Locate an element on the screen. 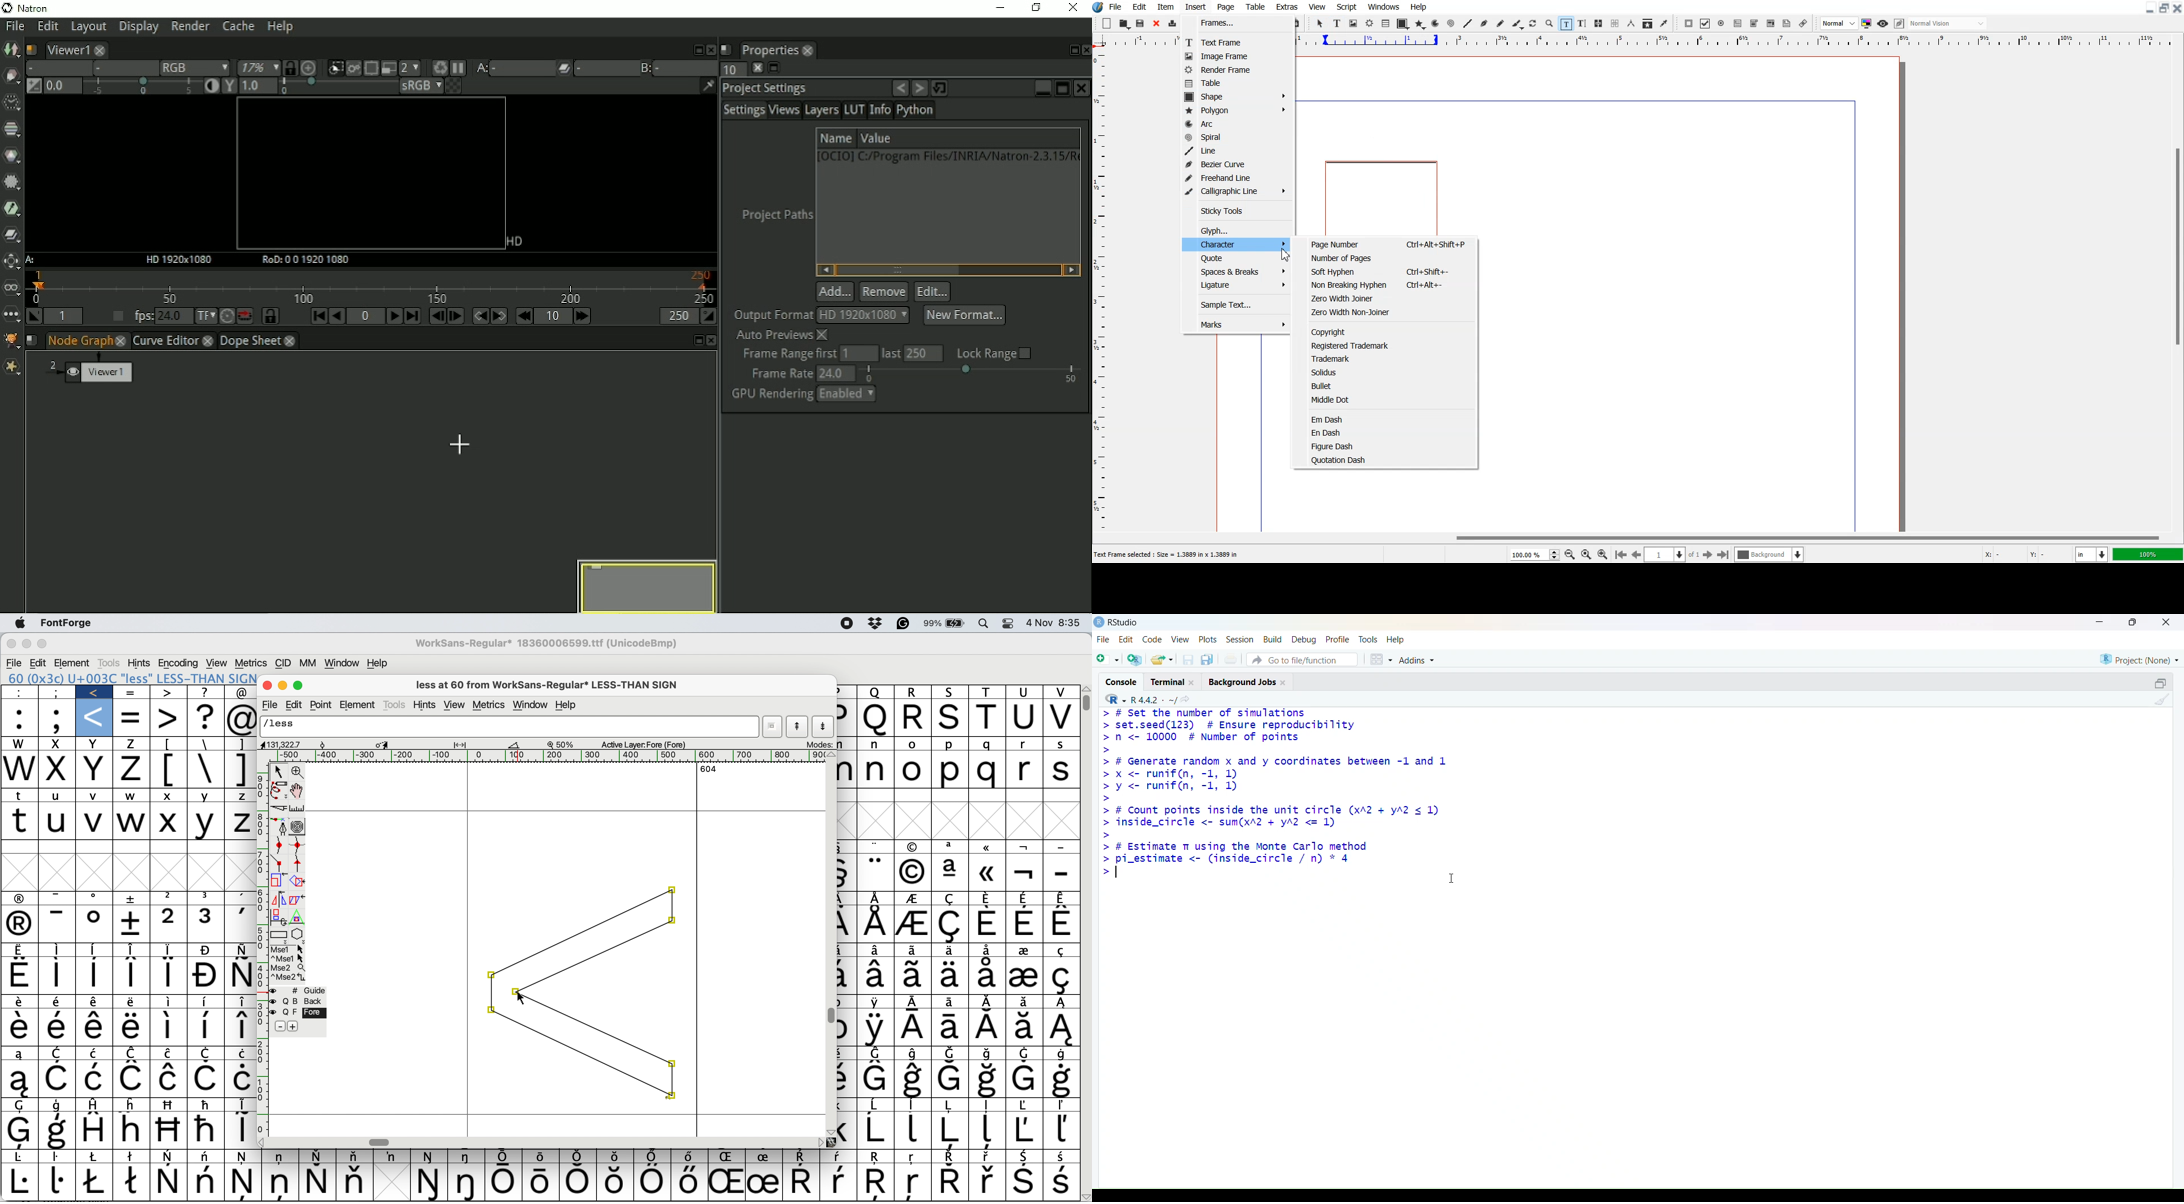  Symbol is located at coordinates (689, 1182).